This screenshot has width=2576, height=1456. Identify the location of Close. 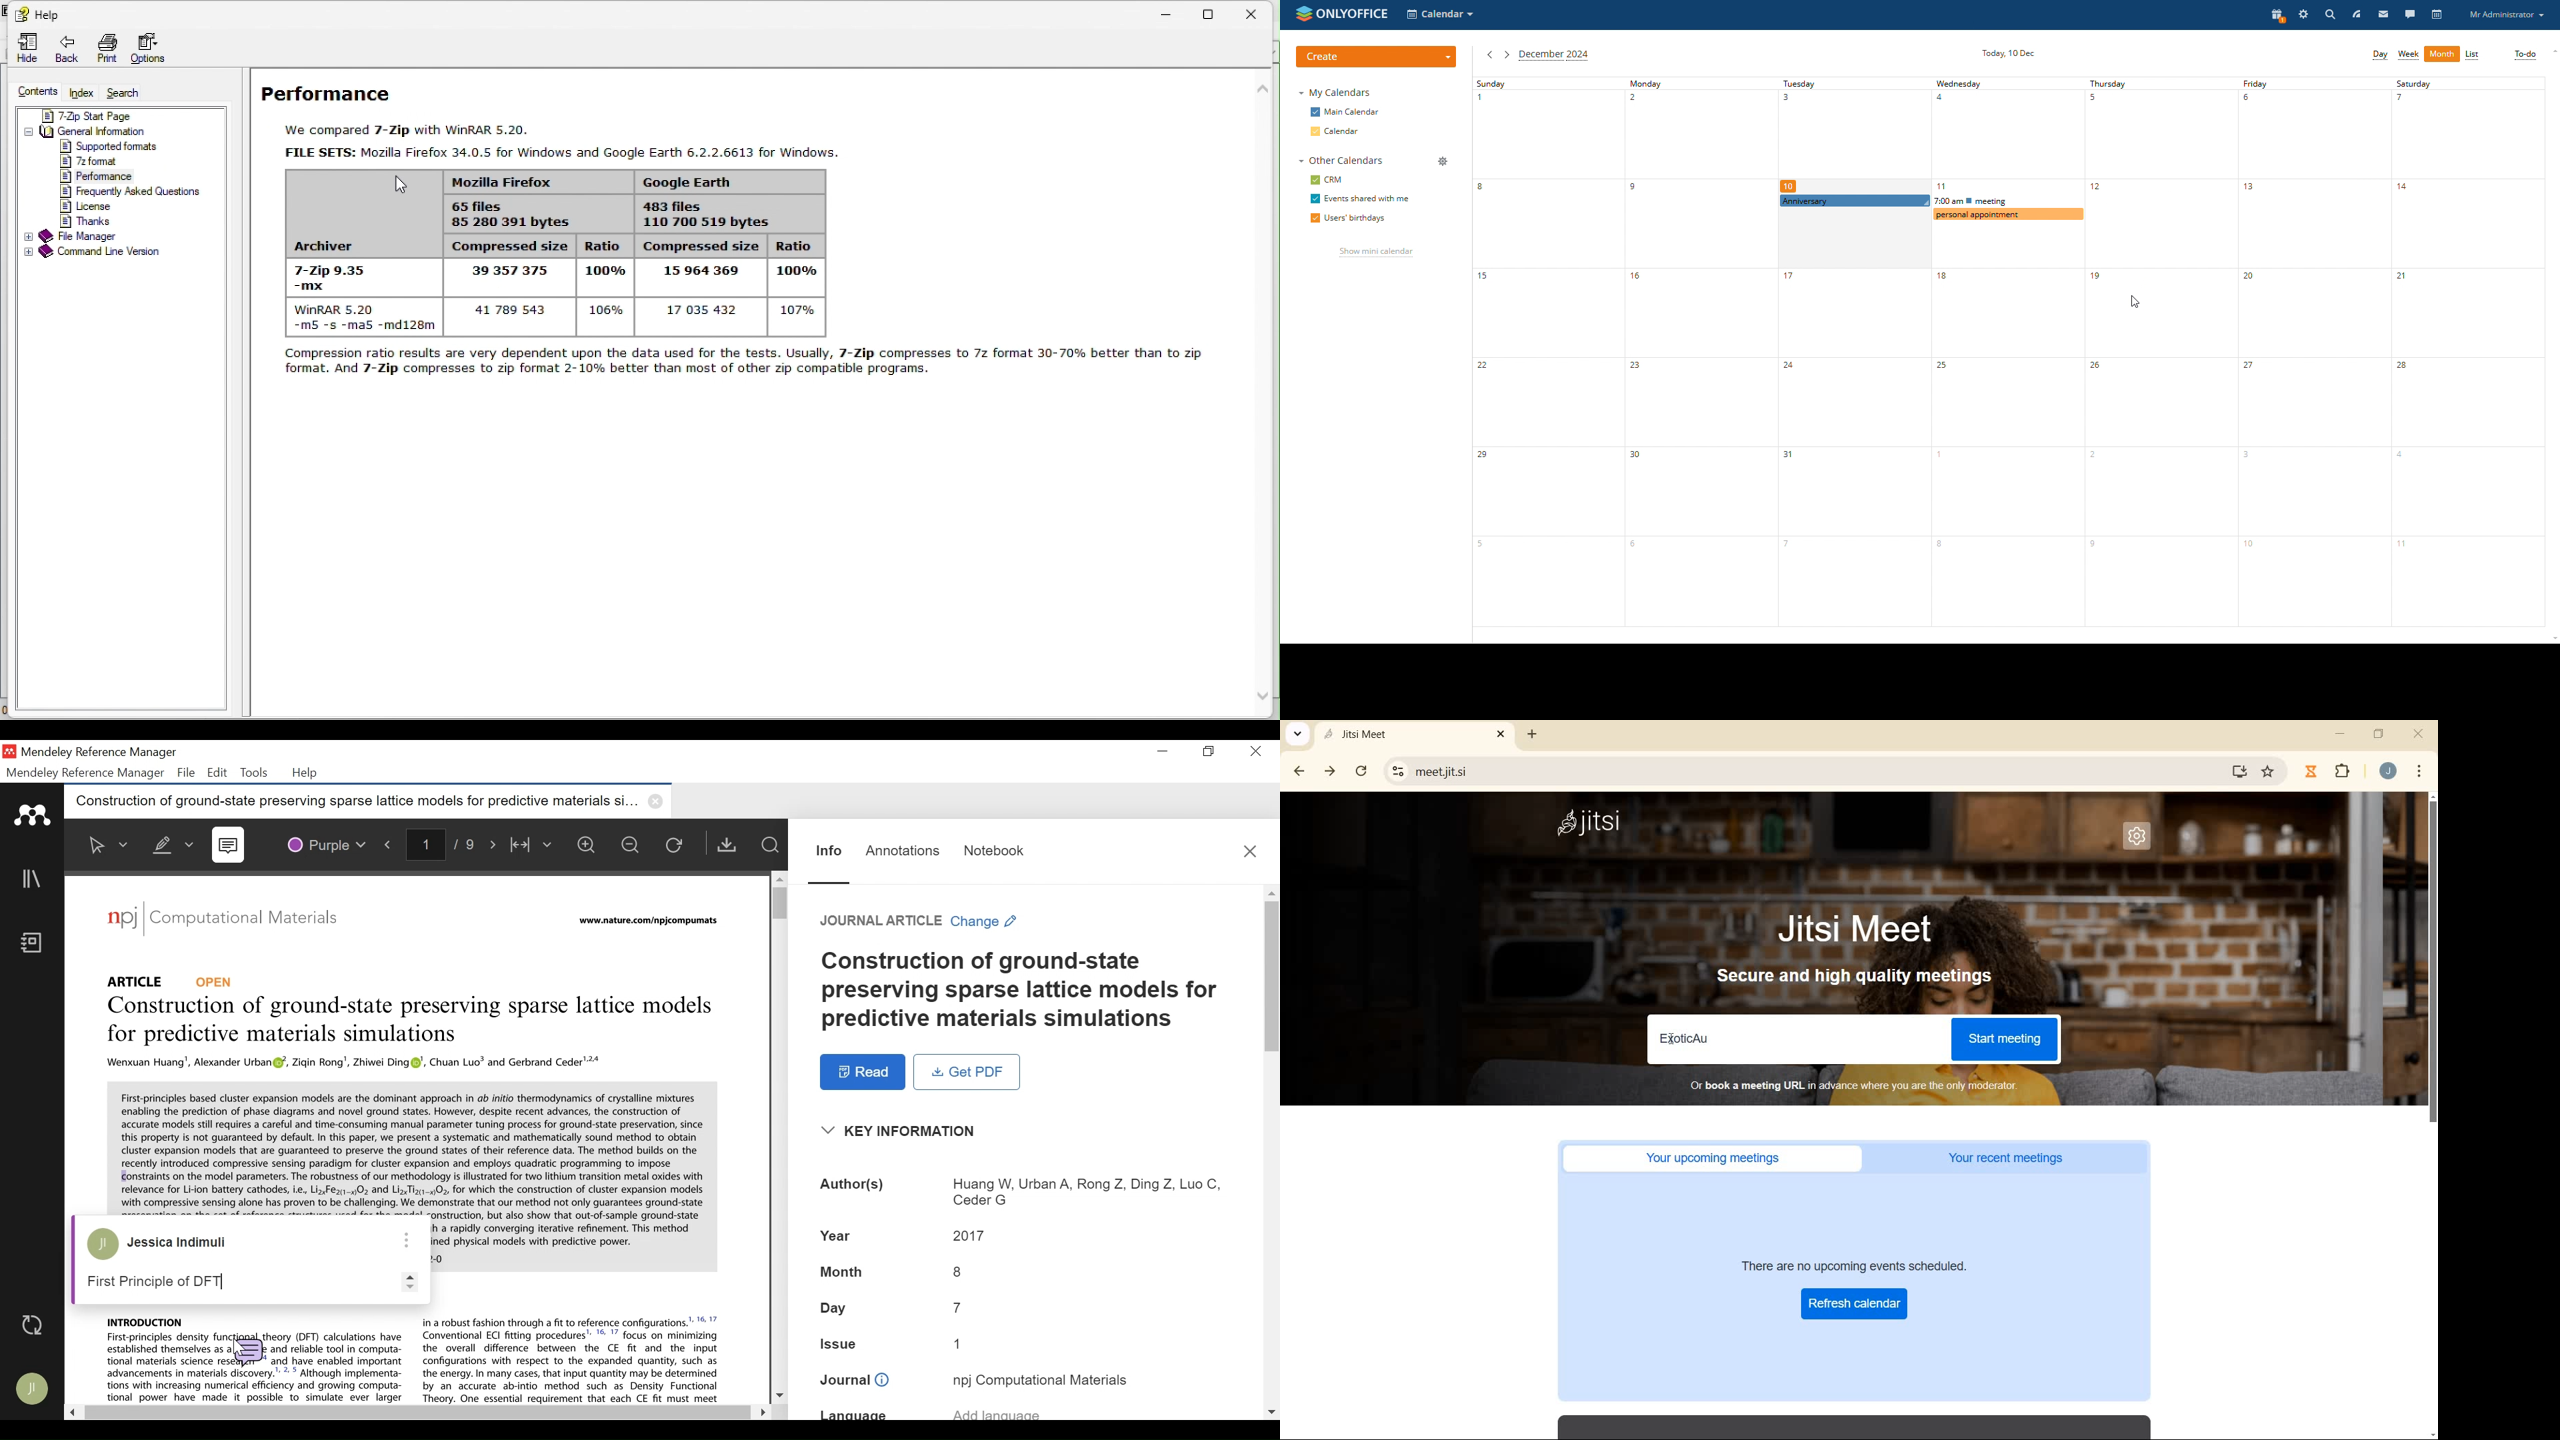
(1257, 752).